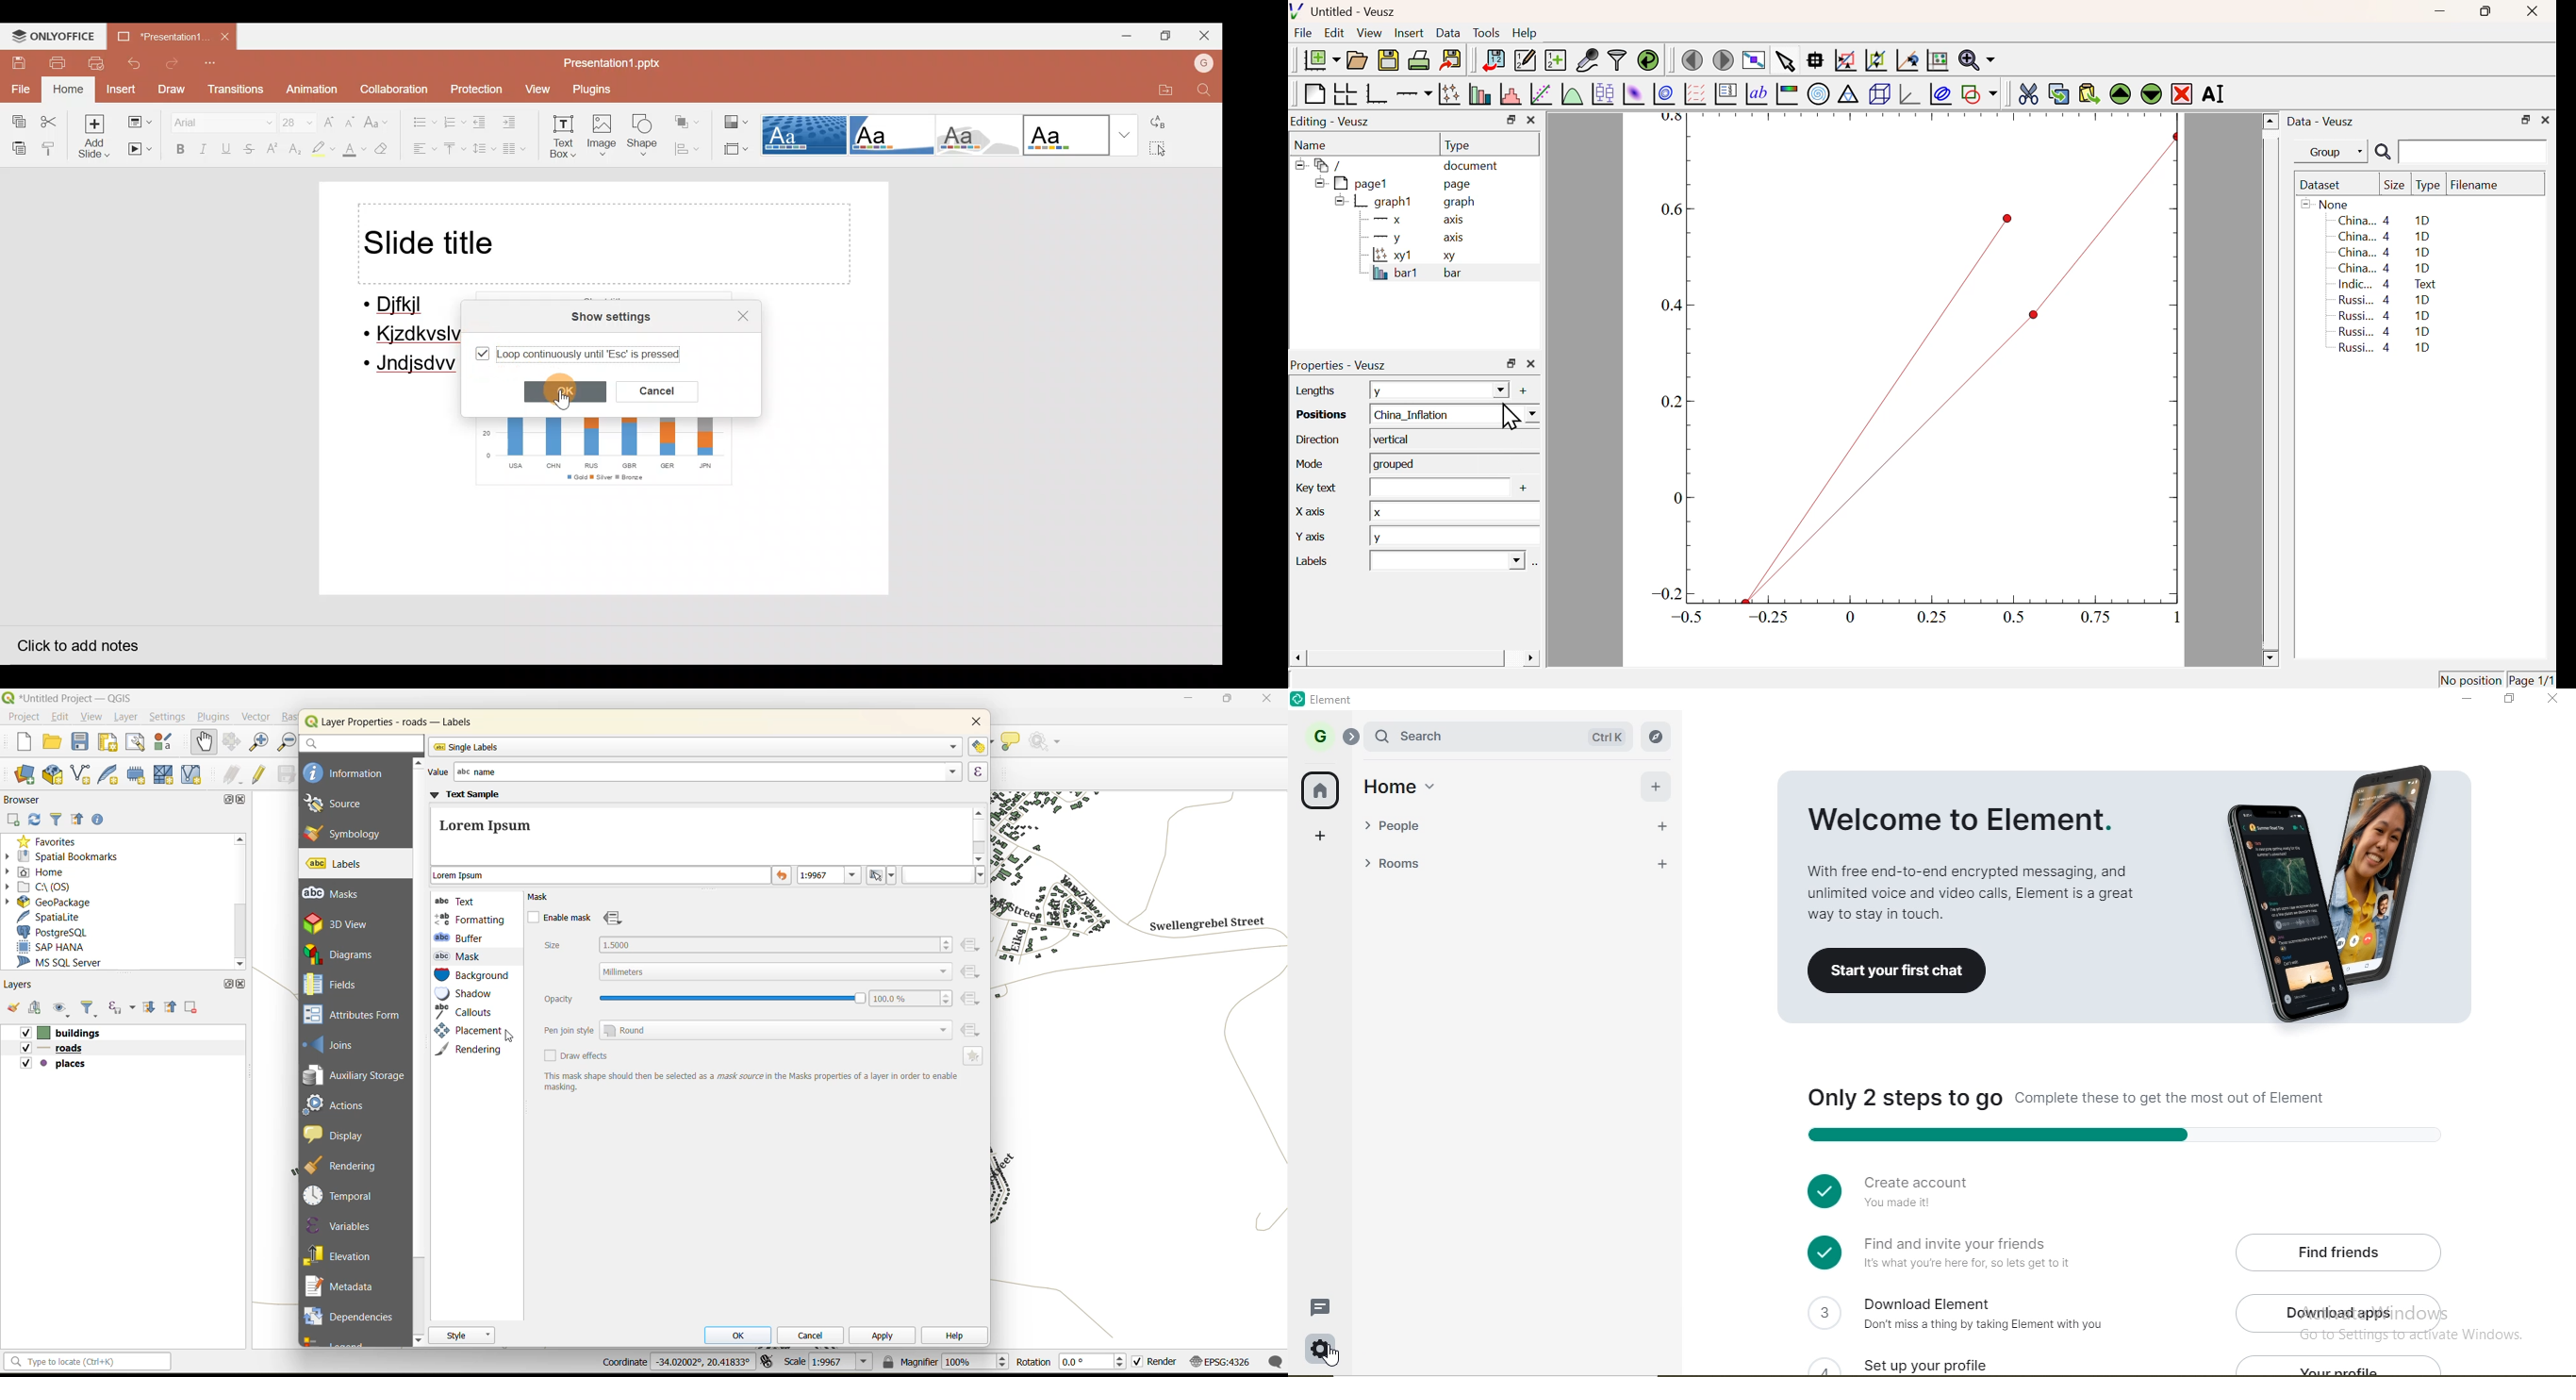  I want to click on Close, so click(1205, 33).